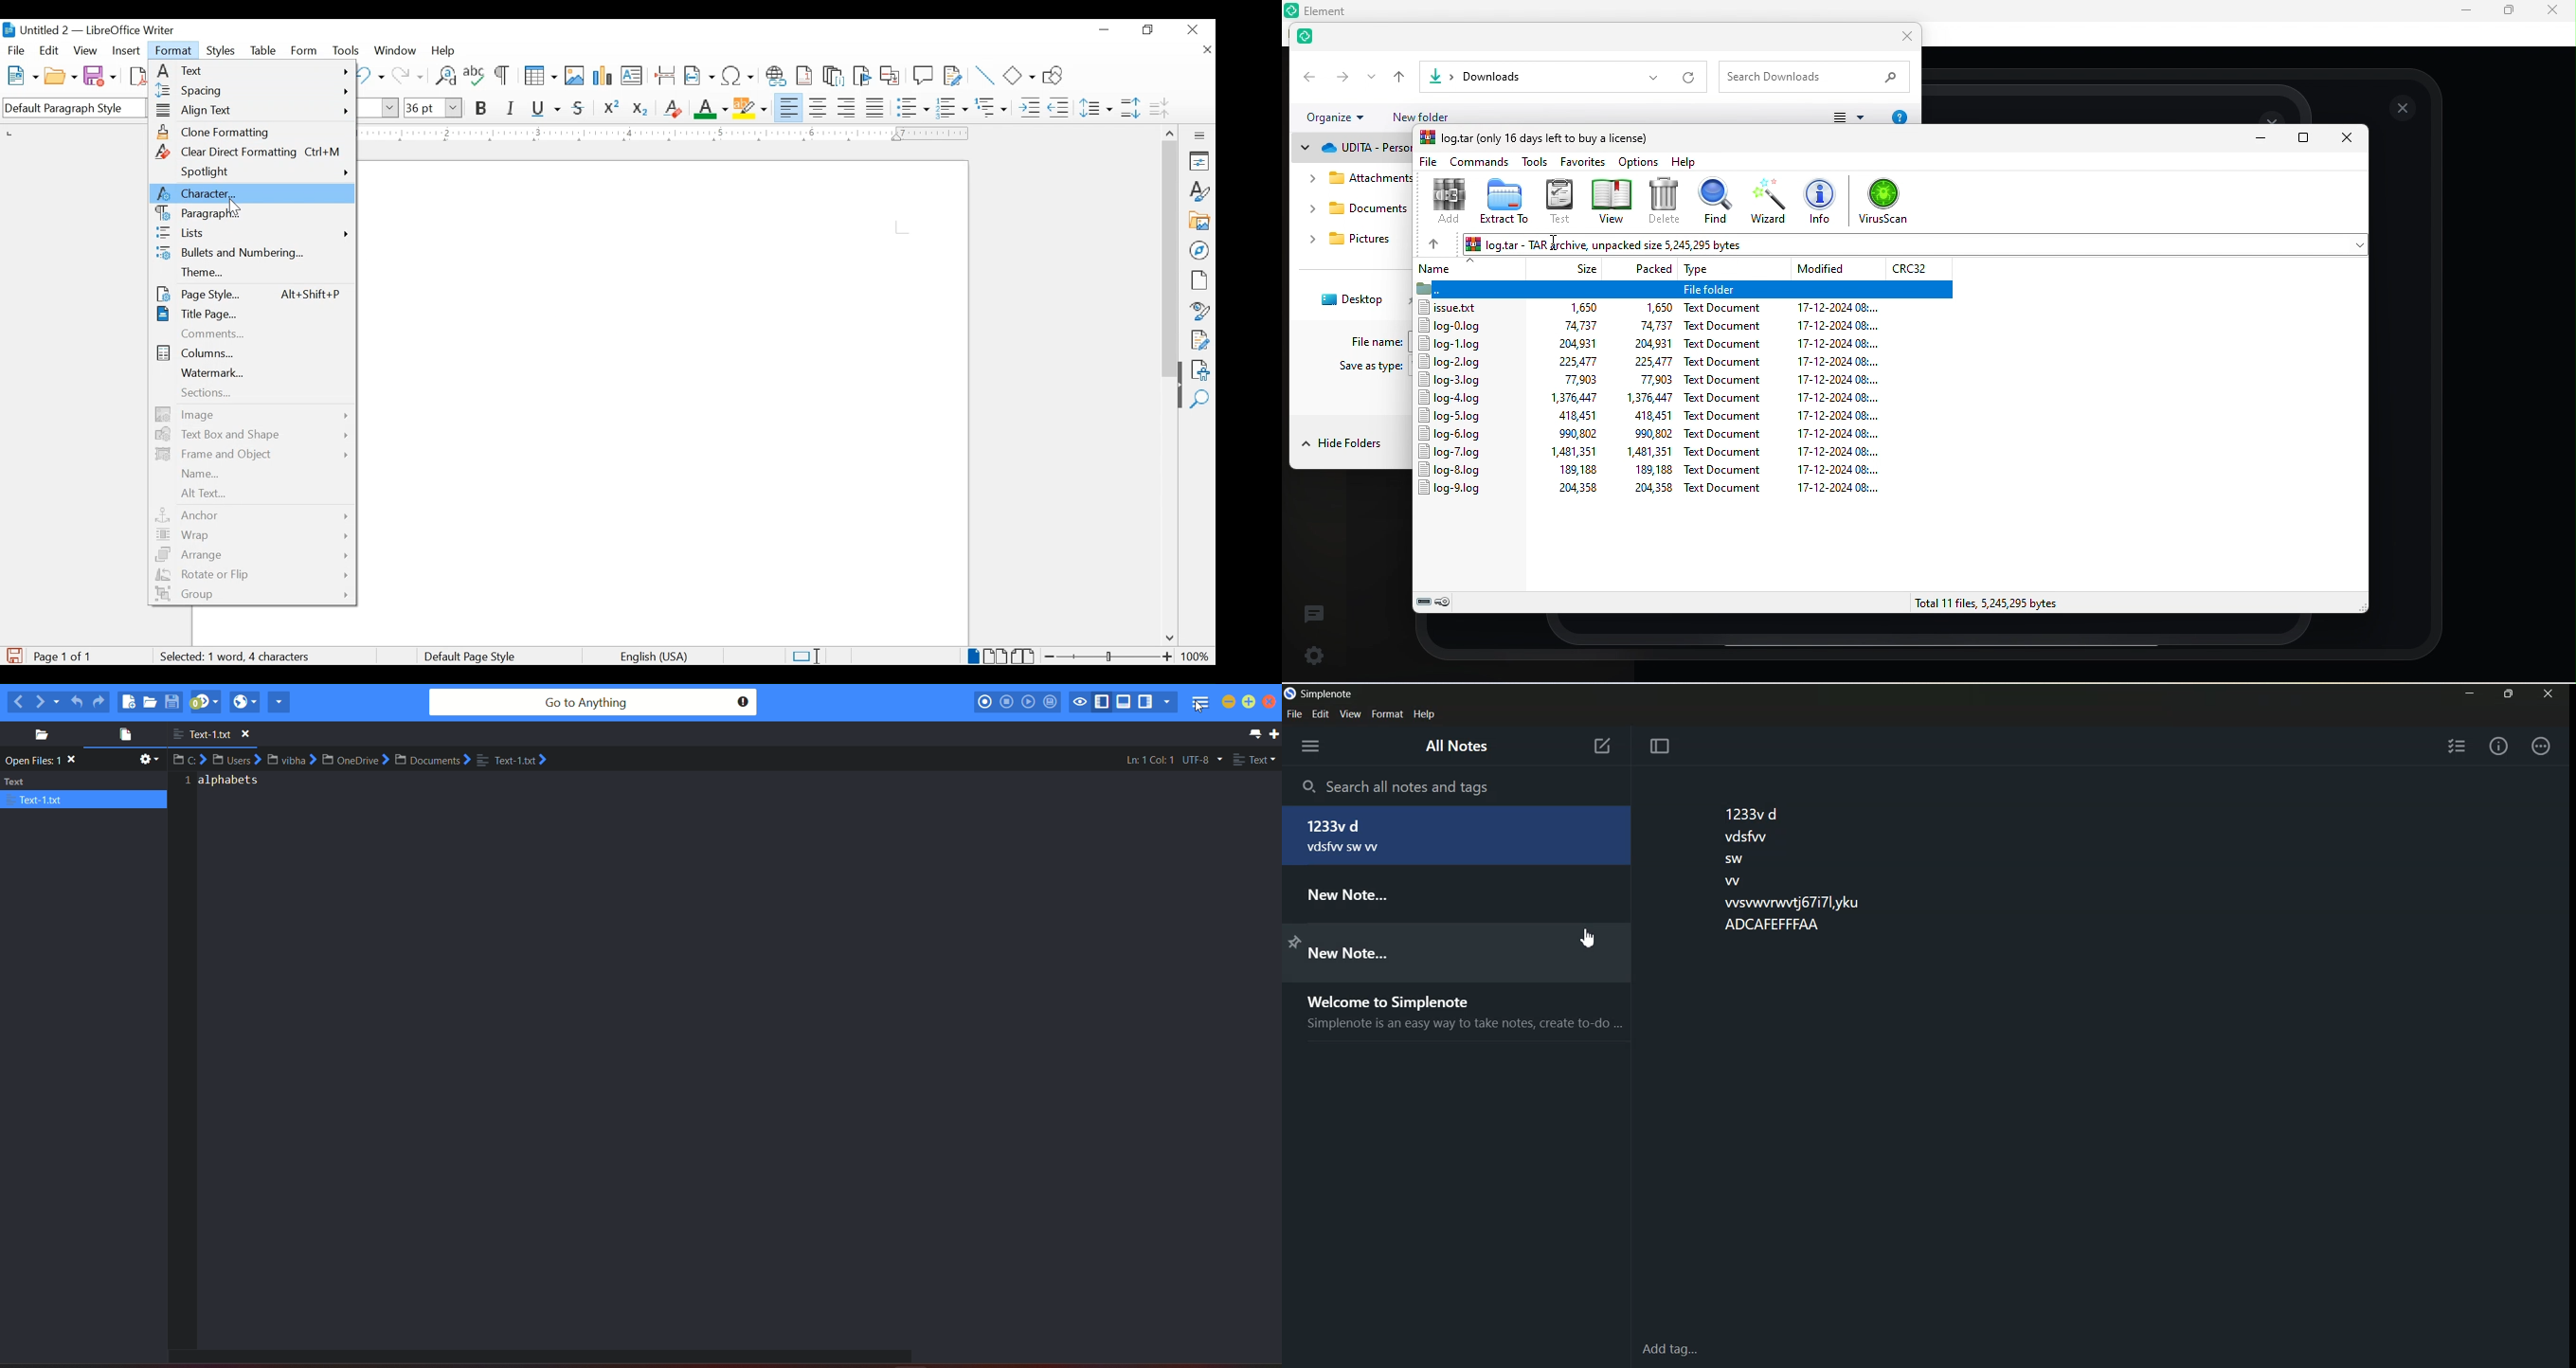 This screenshot has height=1372, width=2576. What do you see at coordinates (1649, 487) in the screenshot?
I see `204,358` at bounding box center [1649, 487].